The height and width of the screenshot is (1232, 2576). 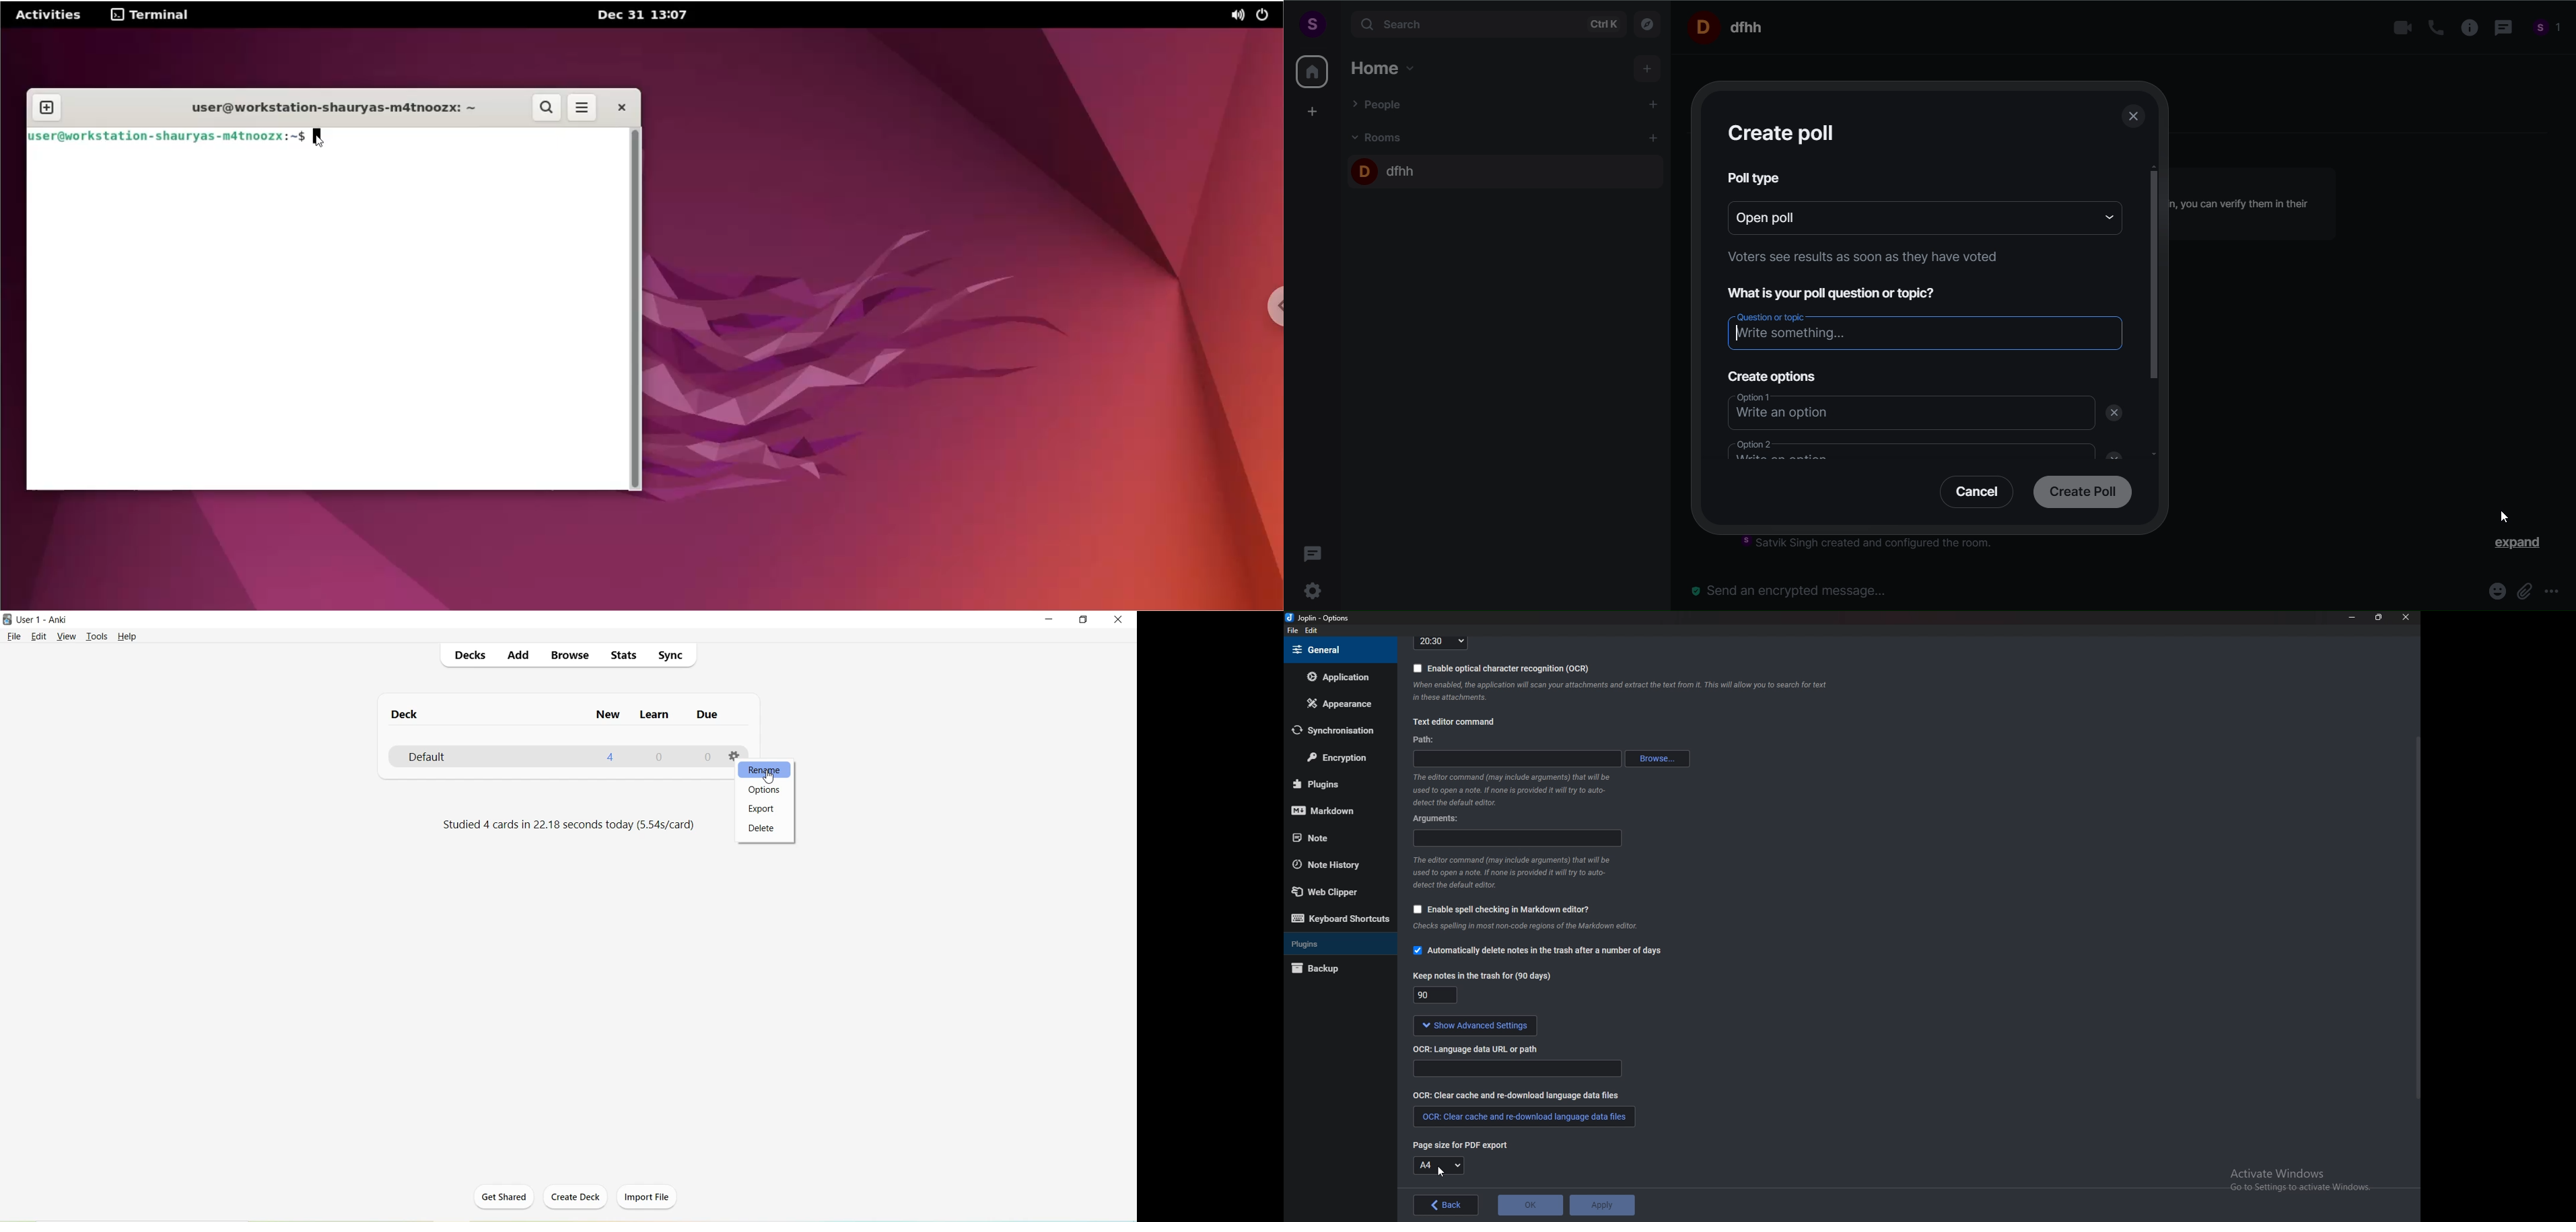 I want to click on Browse, so click(x=1659, y=758).